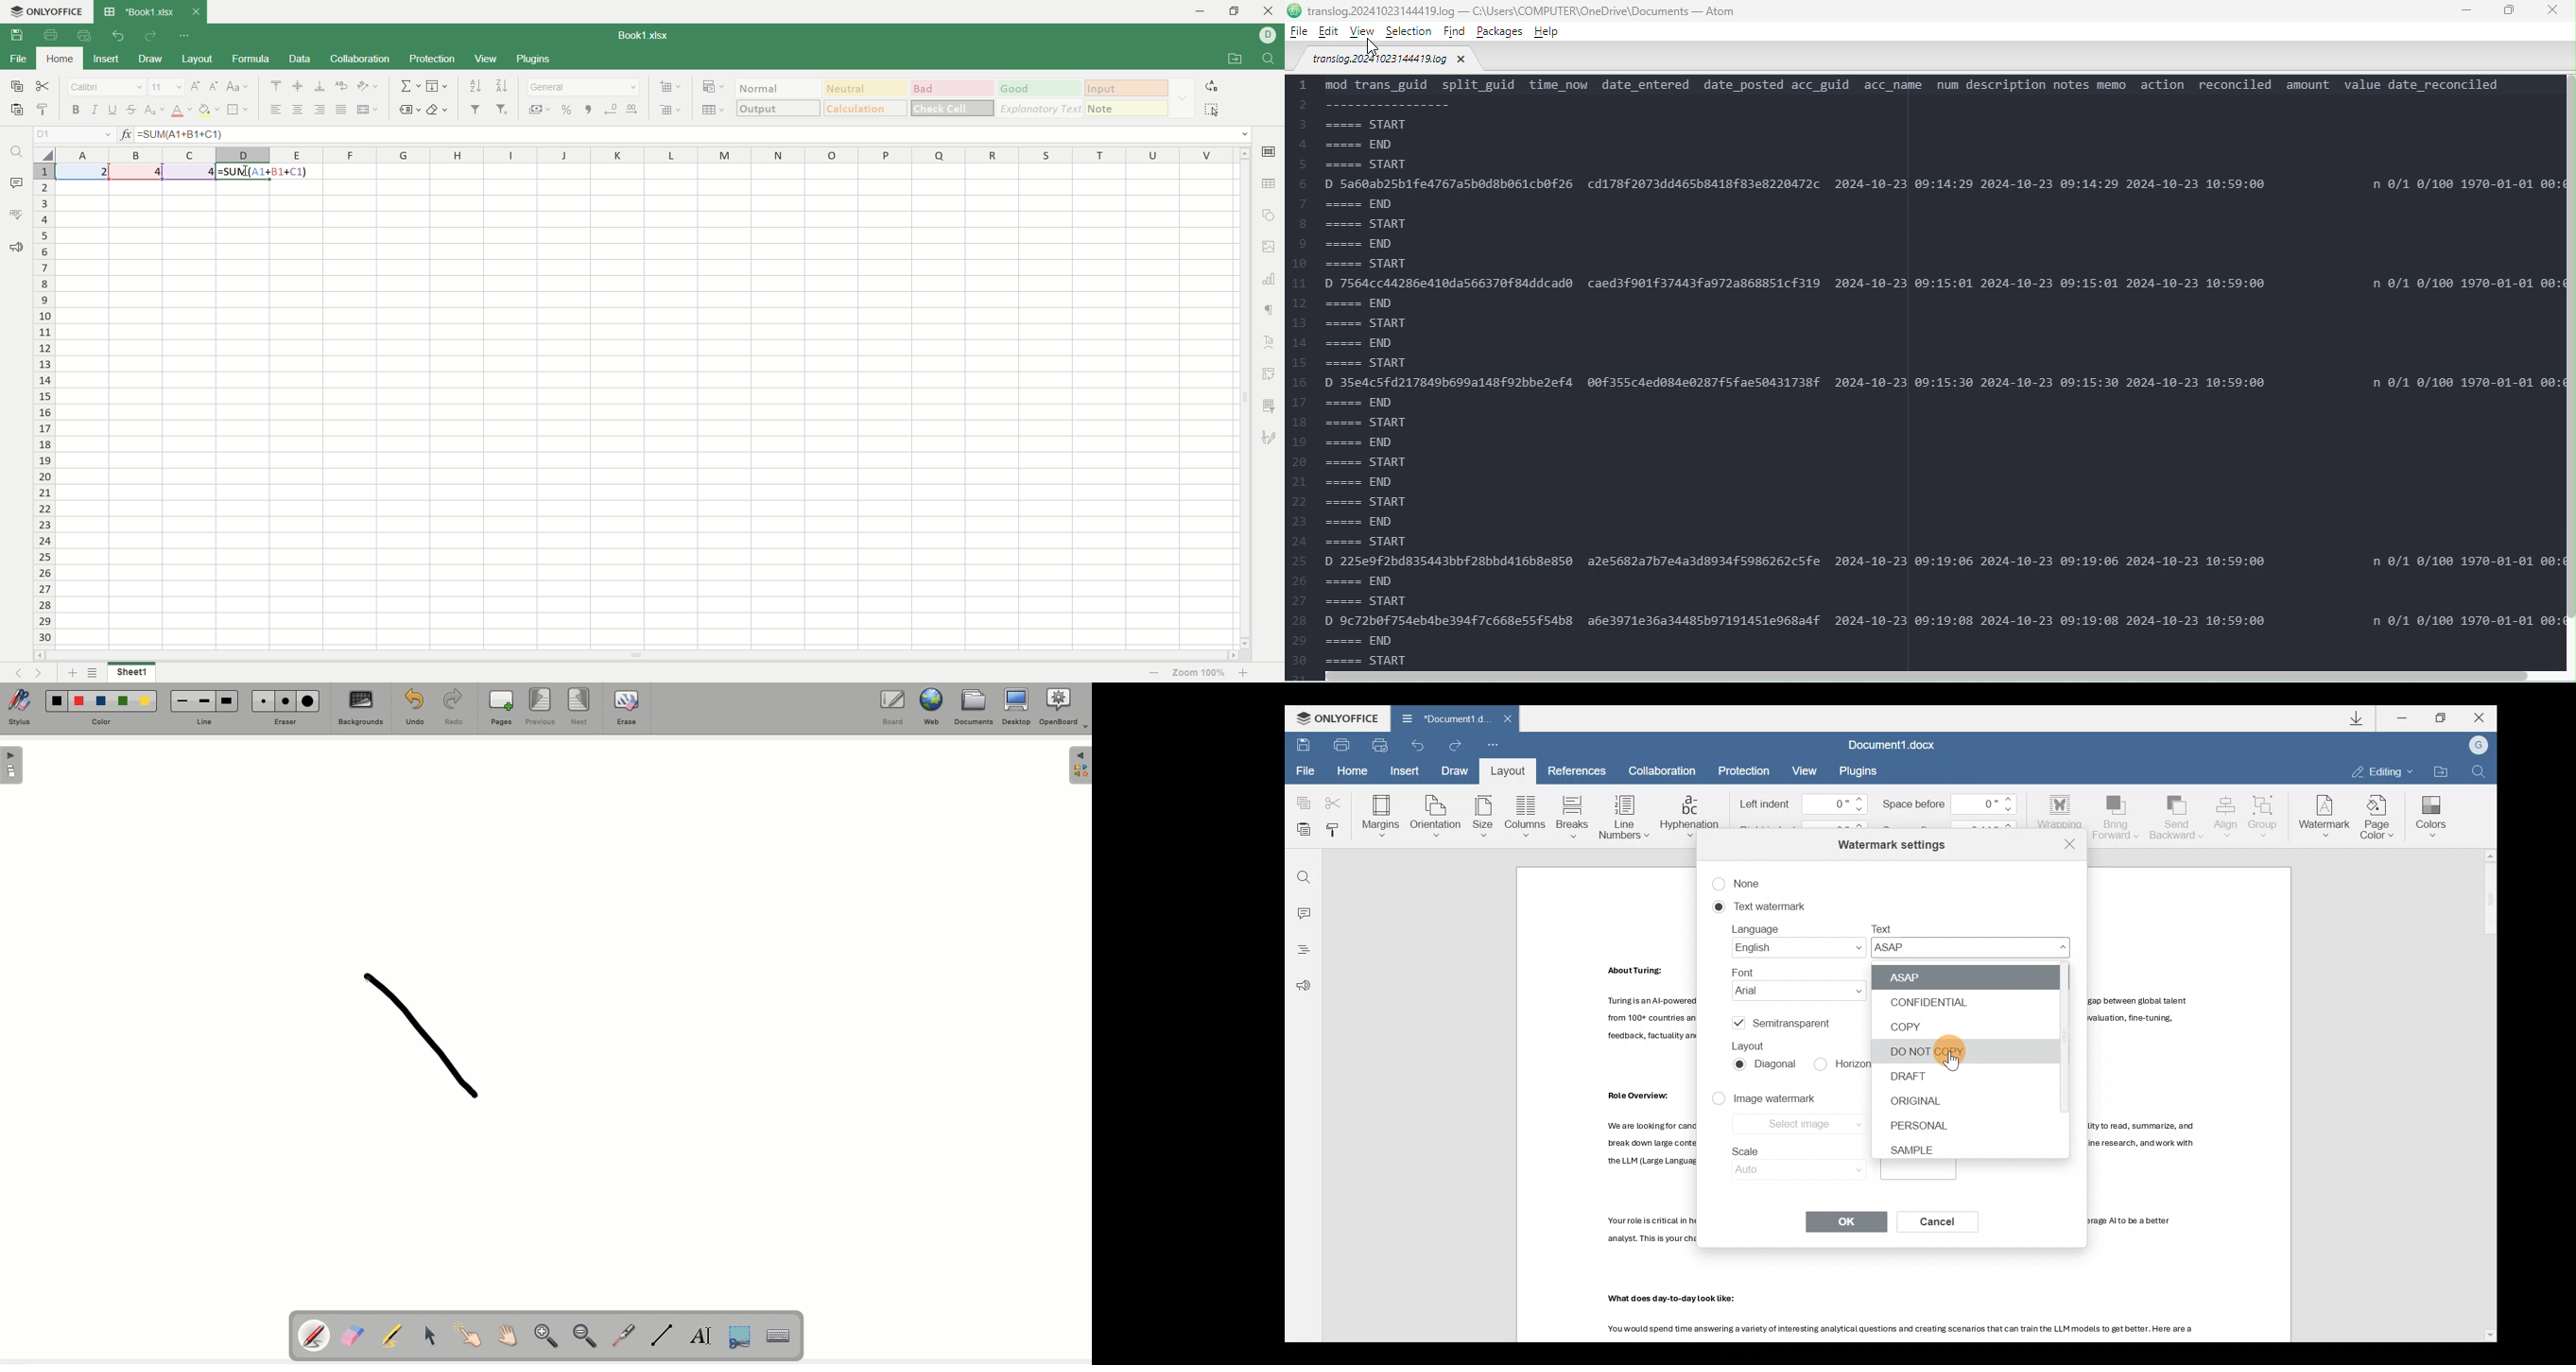 Image resolution: width=2576 pixels, height=1372 pixels. I want to click on table settings, so click(1268, 185).